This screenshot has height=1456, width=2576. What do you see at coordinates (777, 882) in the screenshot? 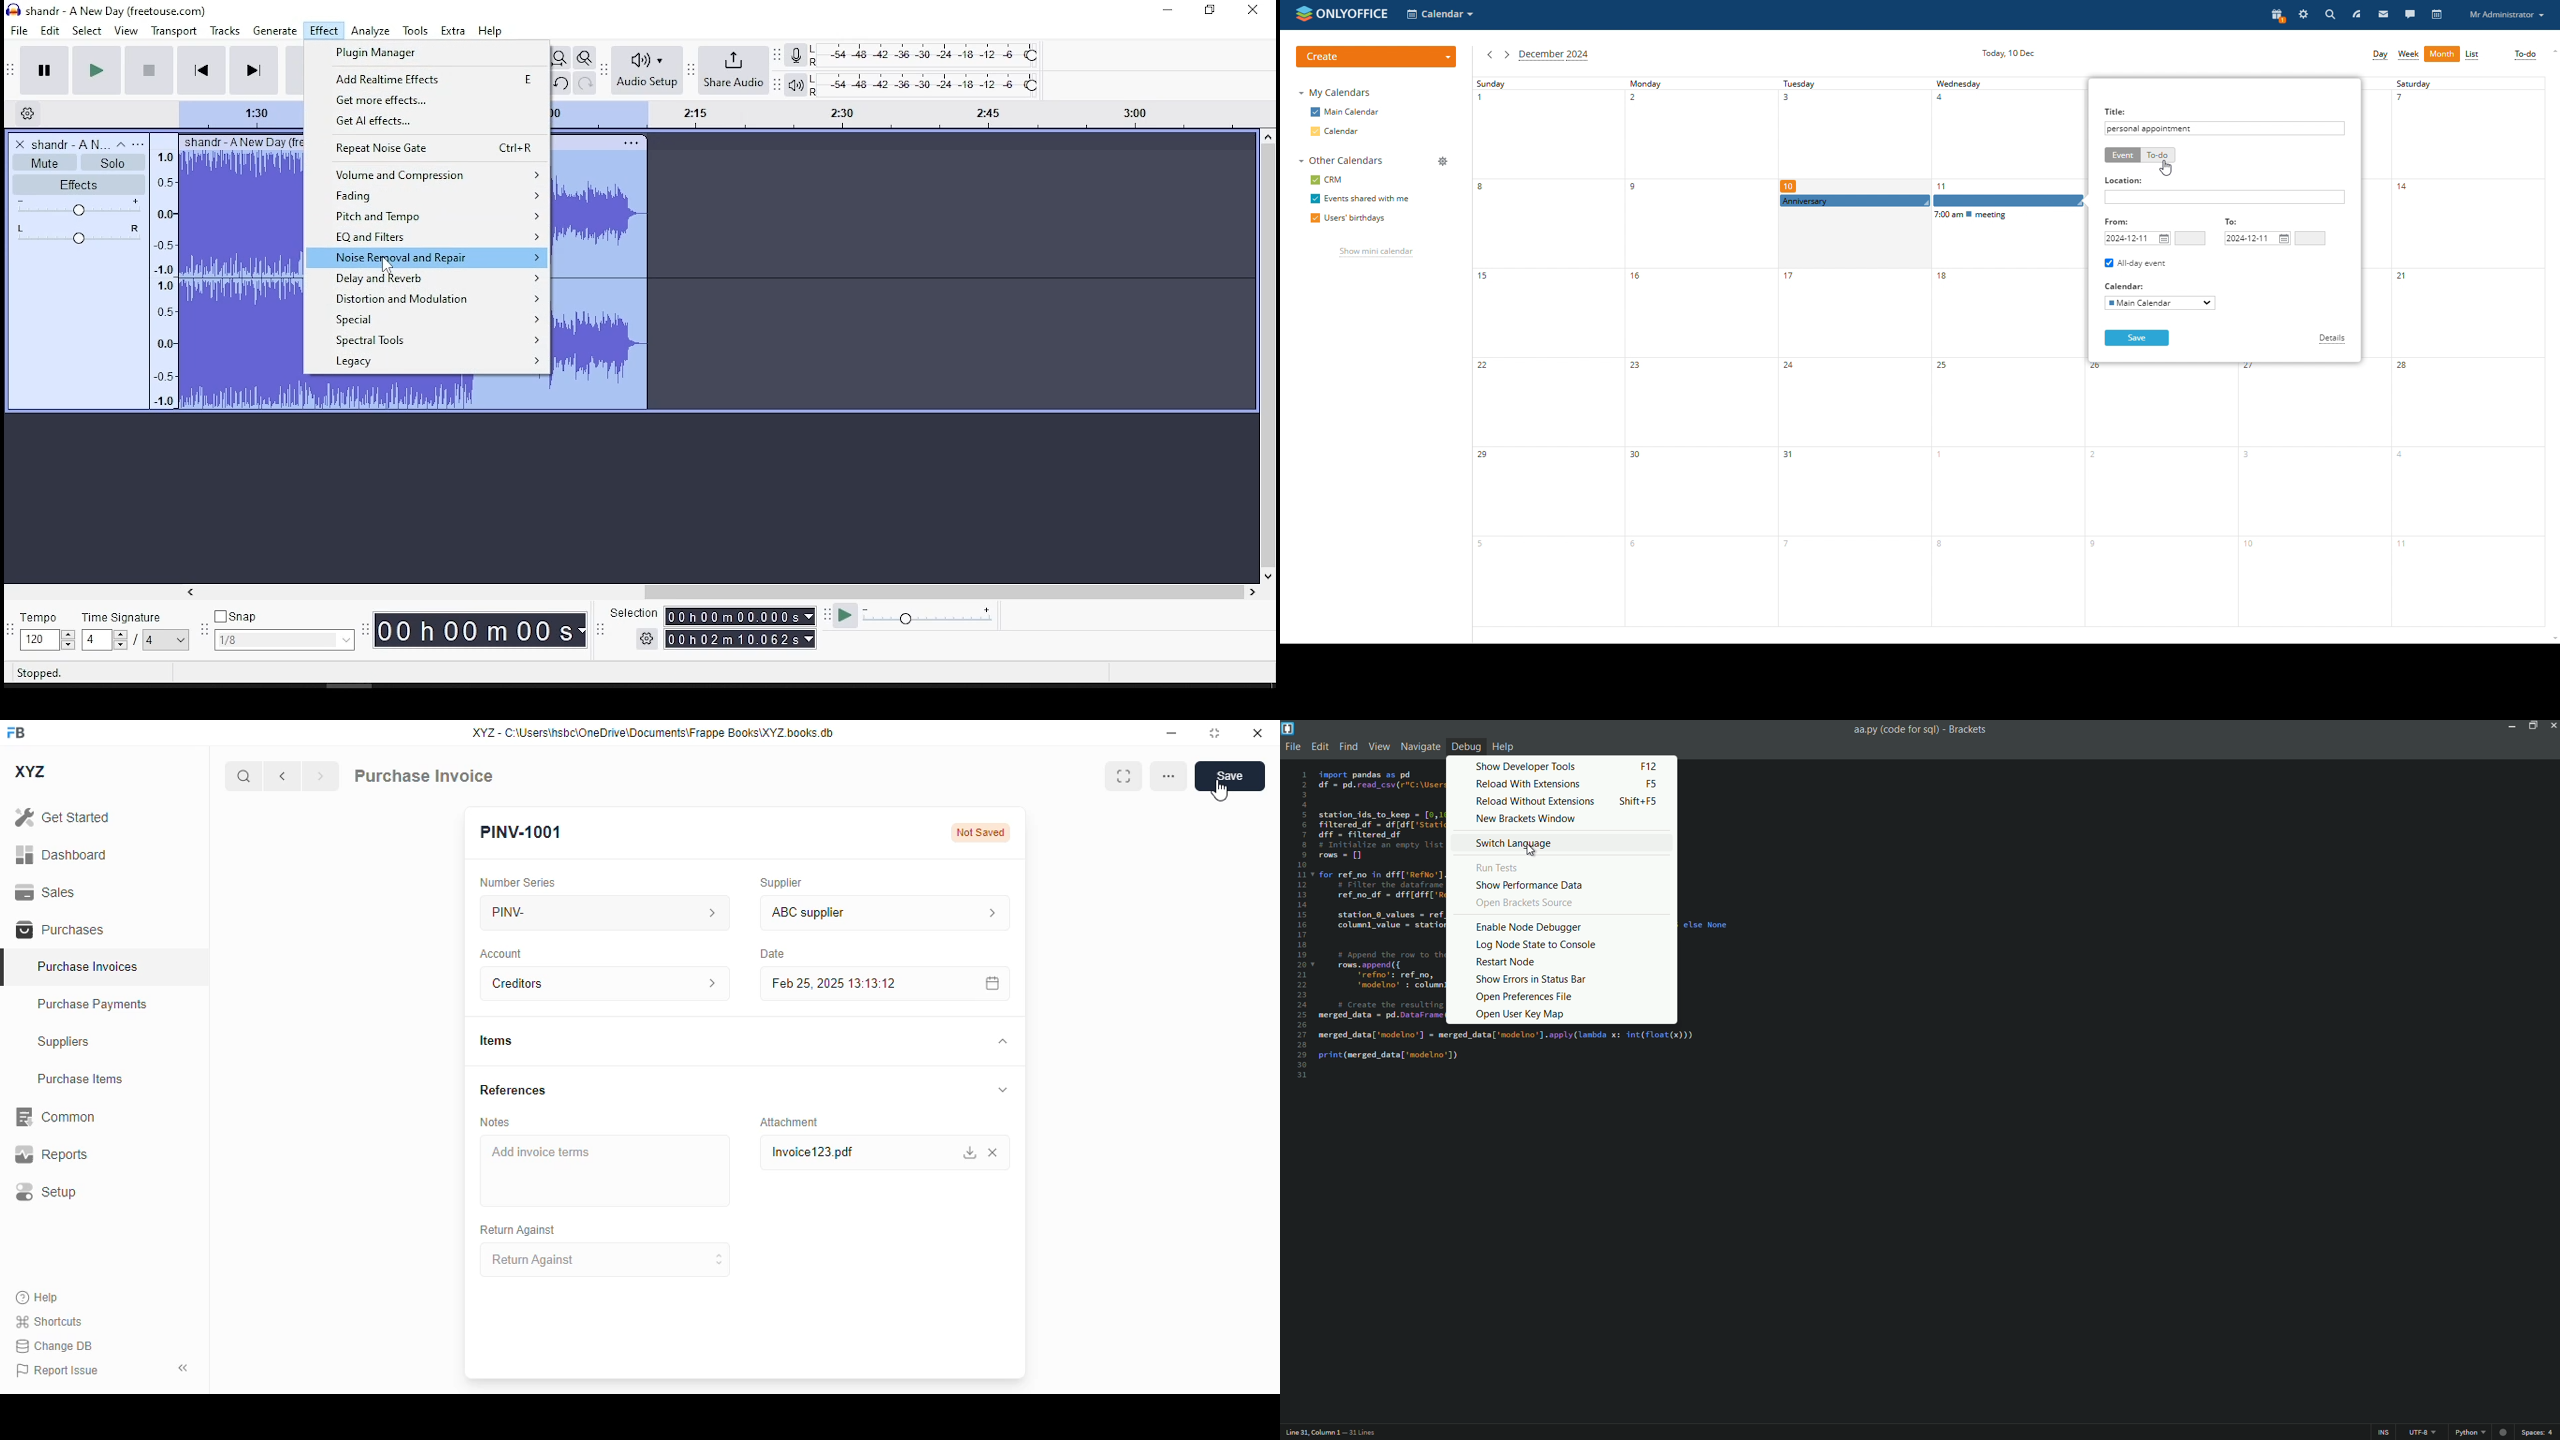
I see `supplier` at bounding box center [777, 882].